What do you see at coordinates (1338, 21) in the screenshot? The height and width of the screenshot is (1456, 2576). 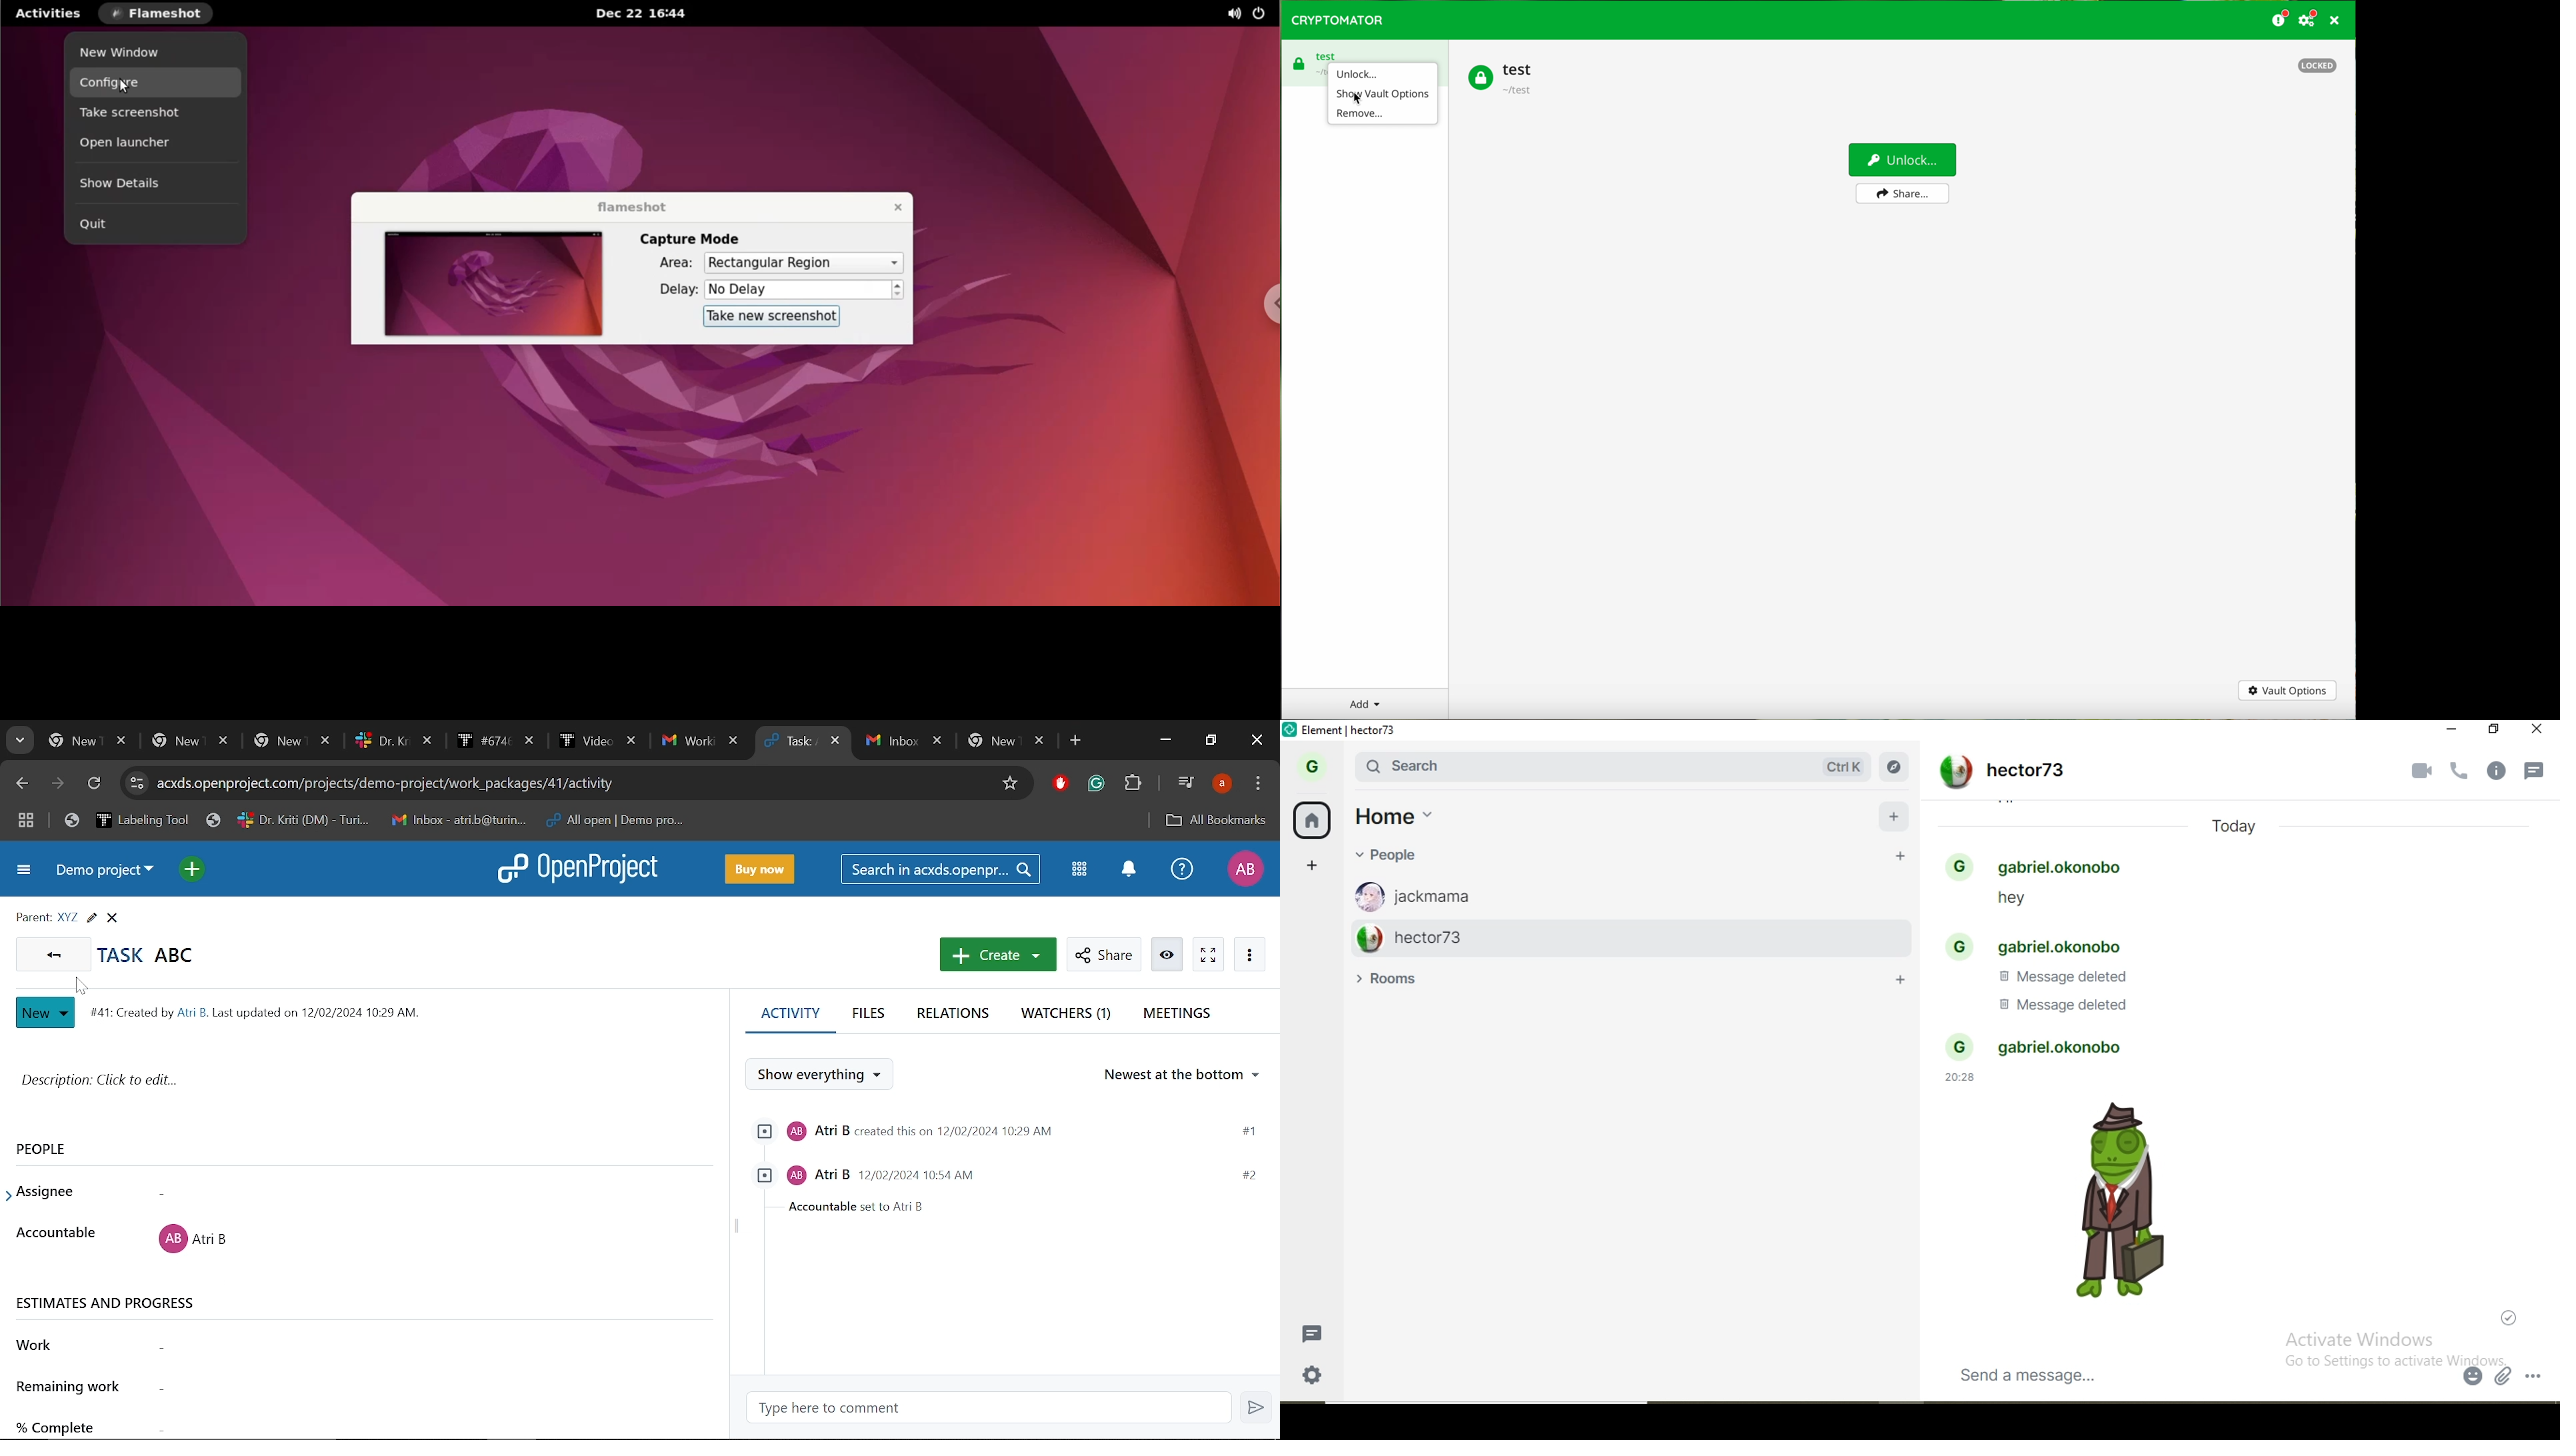 I see `cryptomator` at bounding box center [1338, 21].